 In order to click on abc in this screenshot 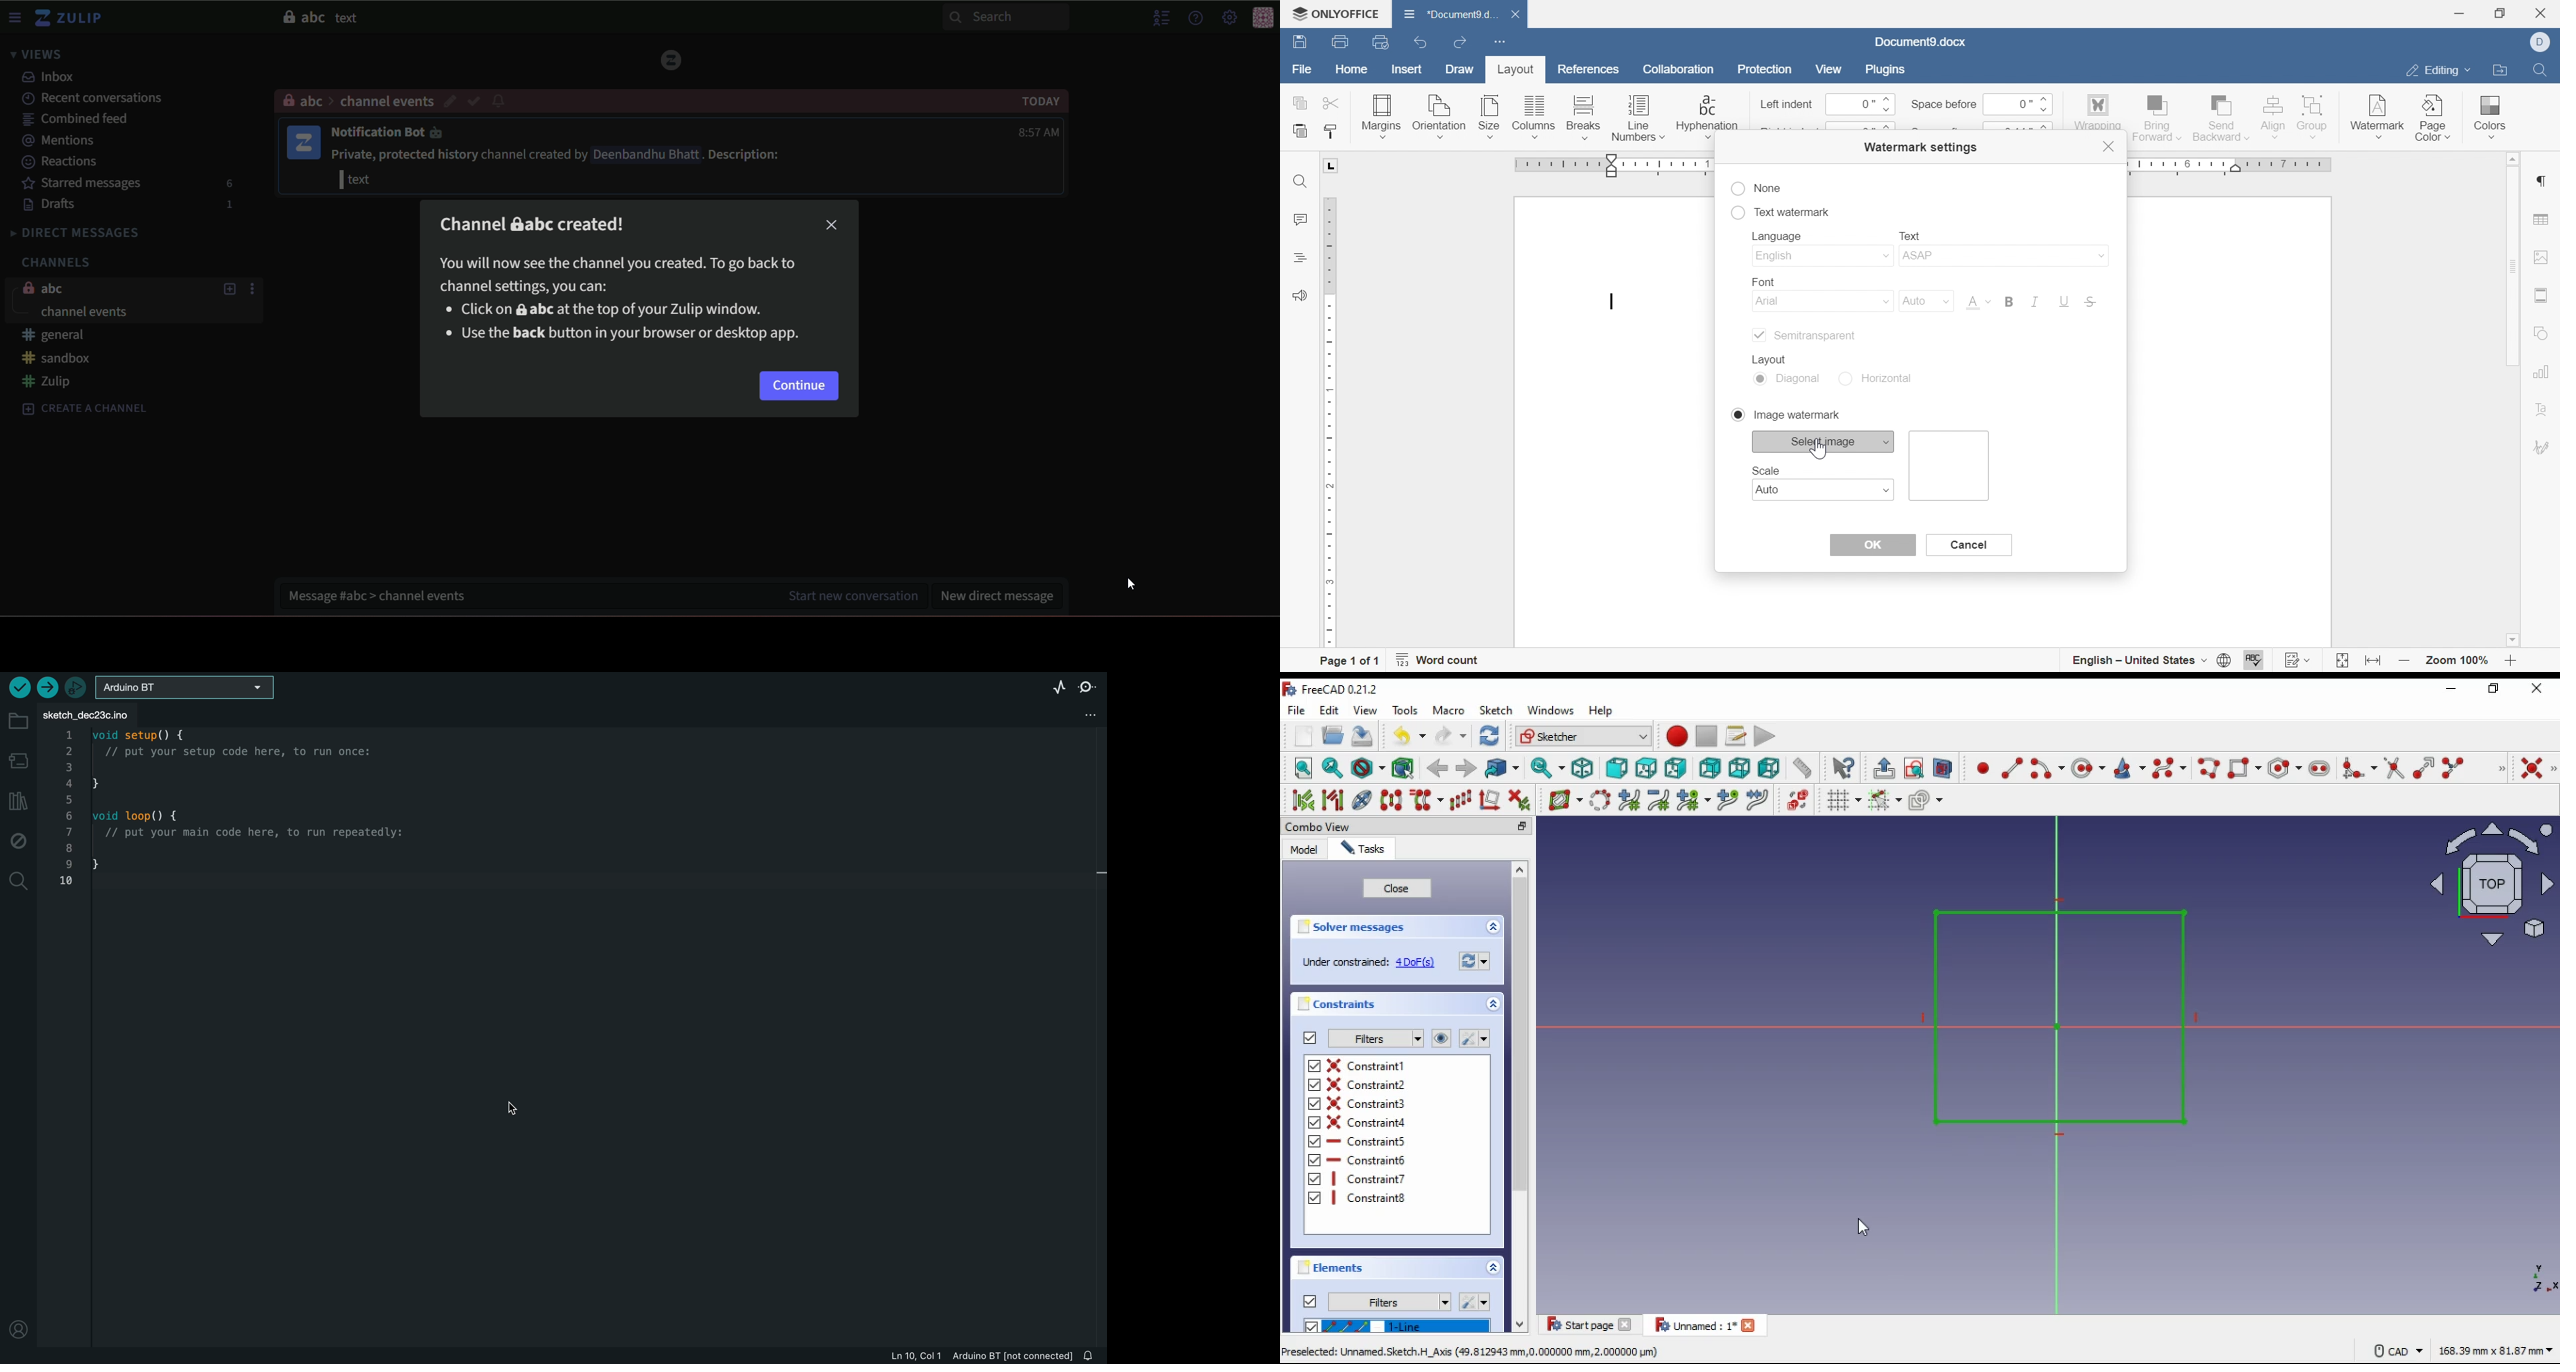, I will do `click(53, 289)`.